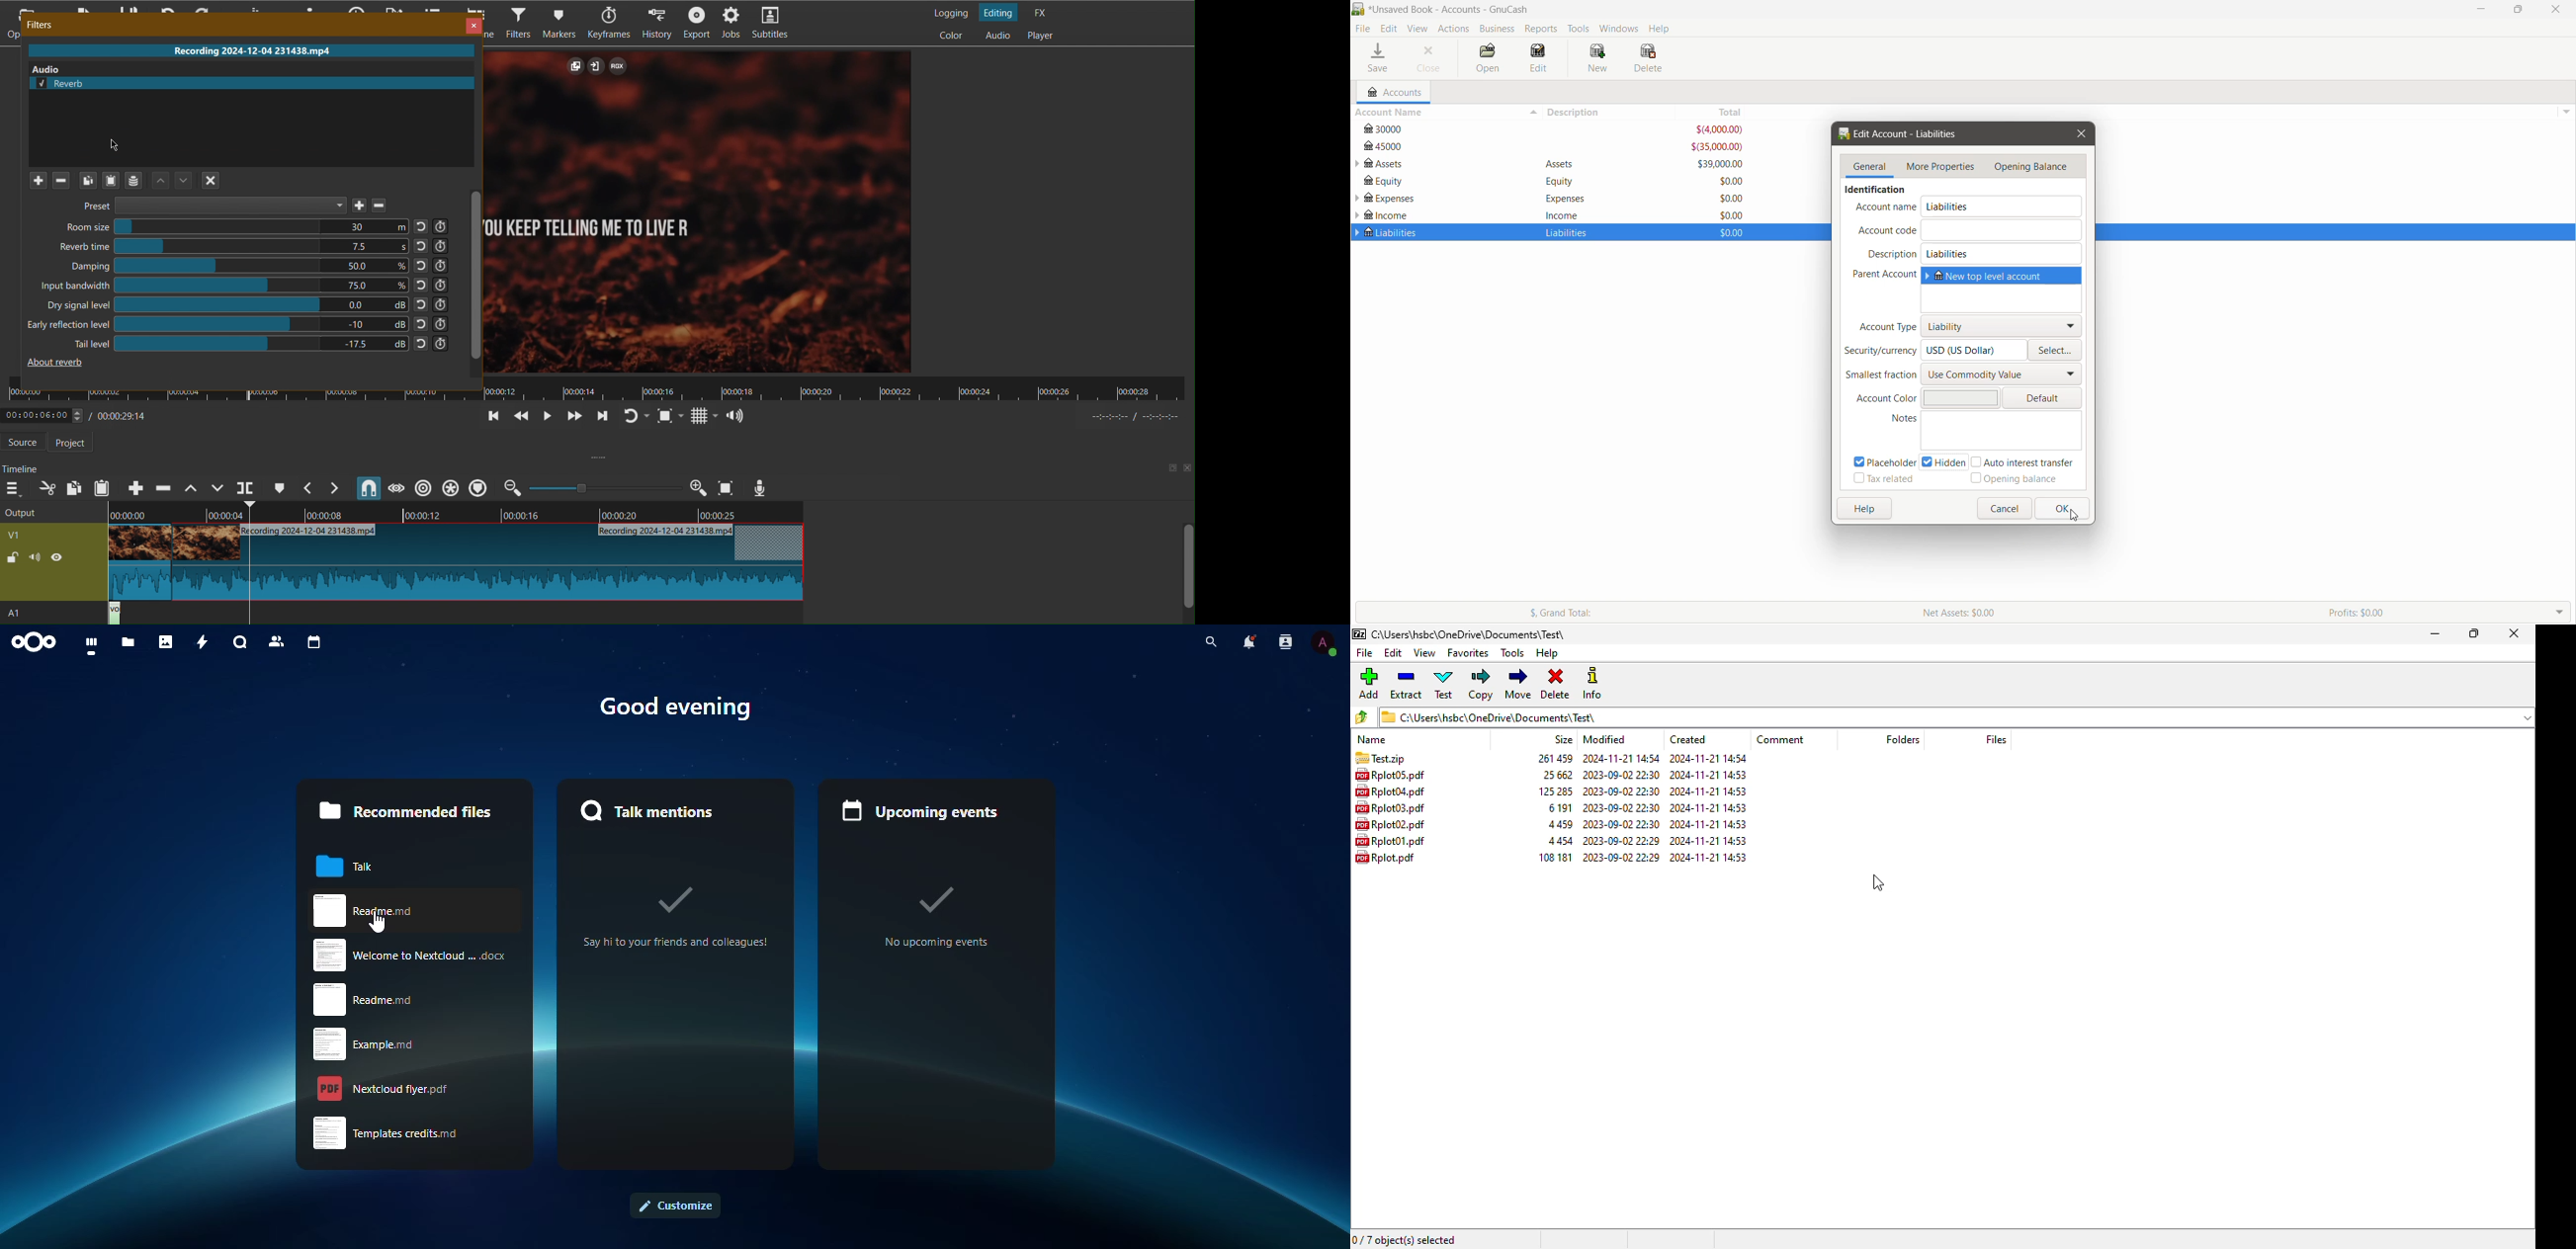 The height and width of the screenshot is (1260, 2576). What do you see at coordinates (611, 23) in the screenshot?
I see `Keyframes` at bounding box center [611, 23].